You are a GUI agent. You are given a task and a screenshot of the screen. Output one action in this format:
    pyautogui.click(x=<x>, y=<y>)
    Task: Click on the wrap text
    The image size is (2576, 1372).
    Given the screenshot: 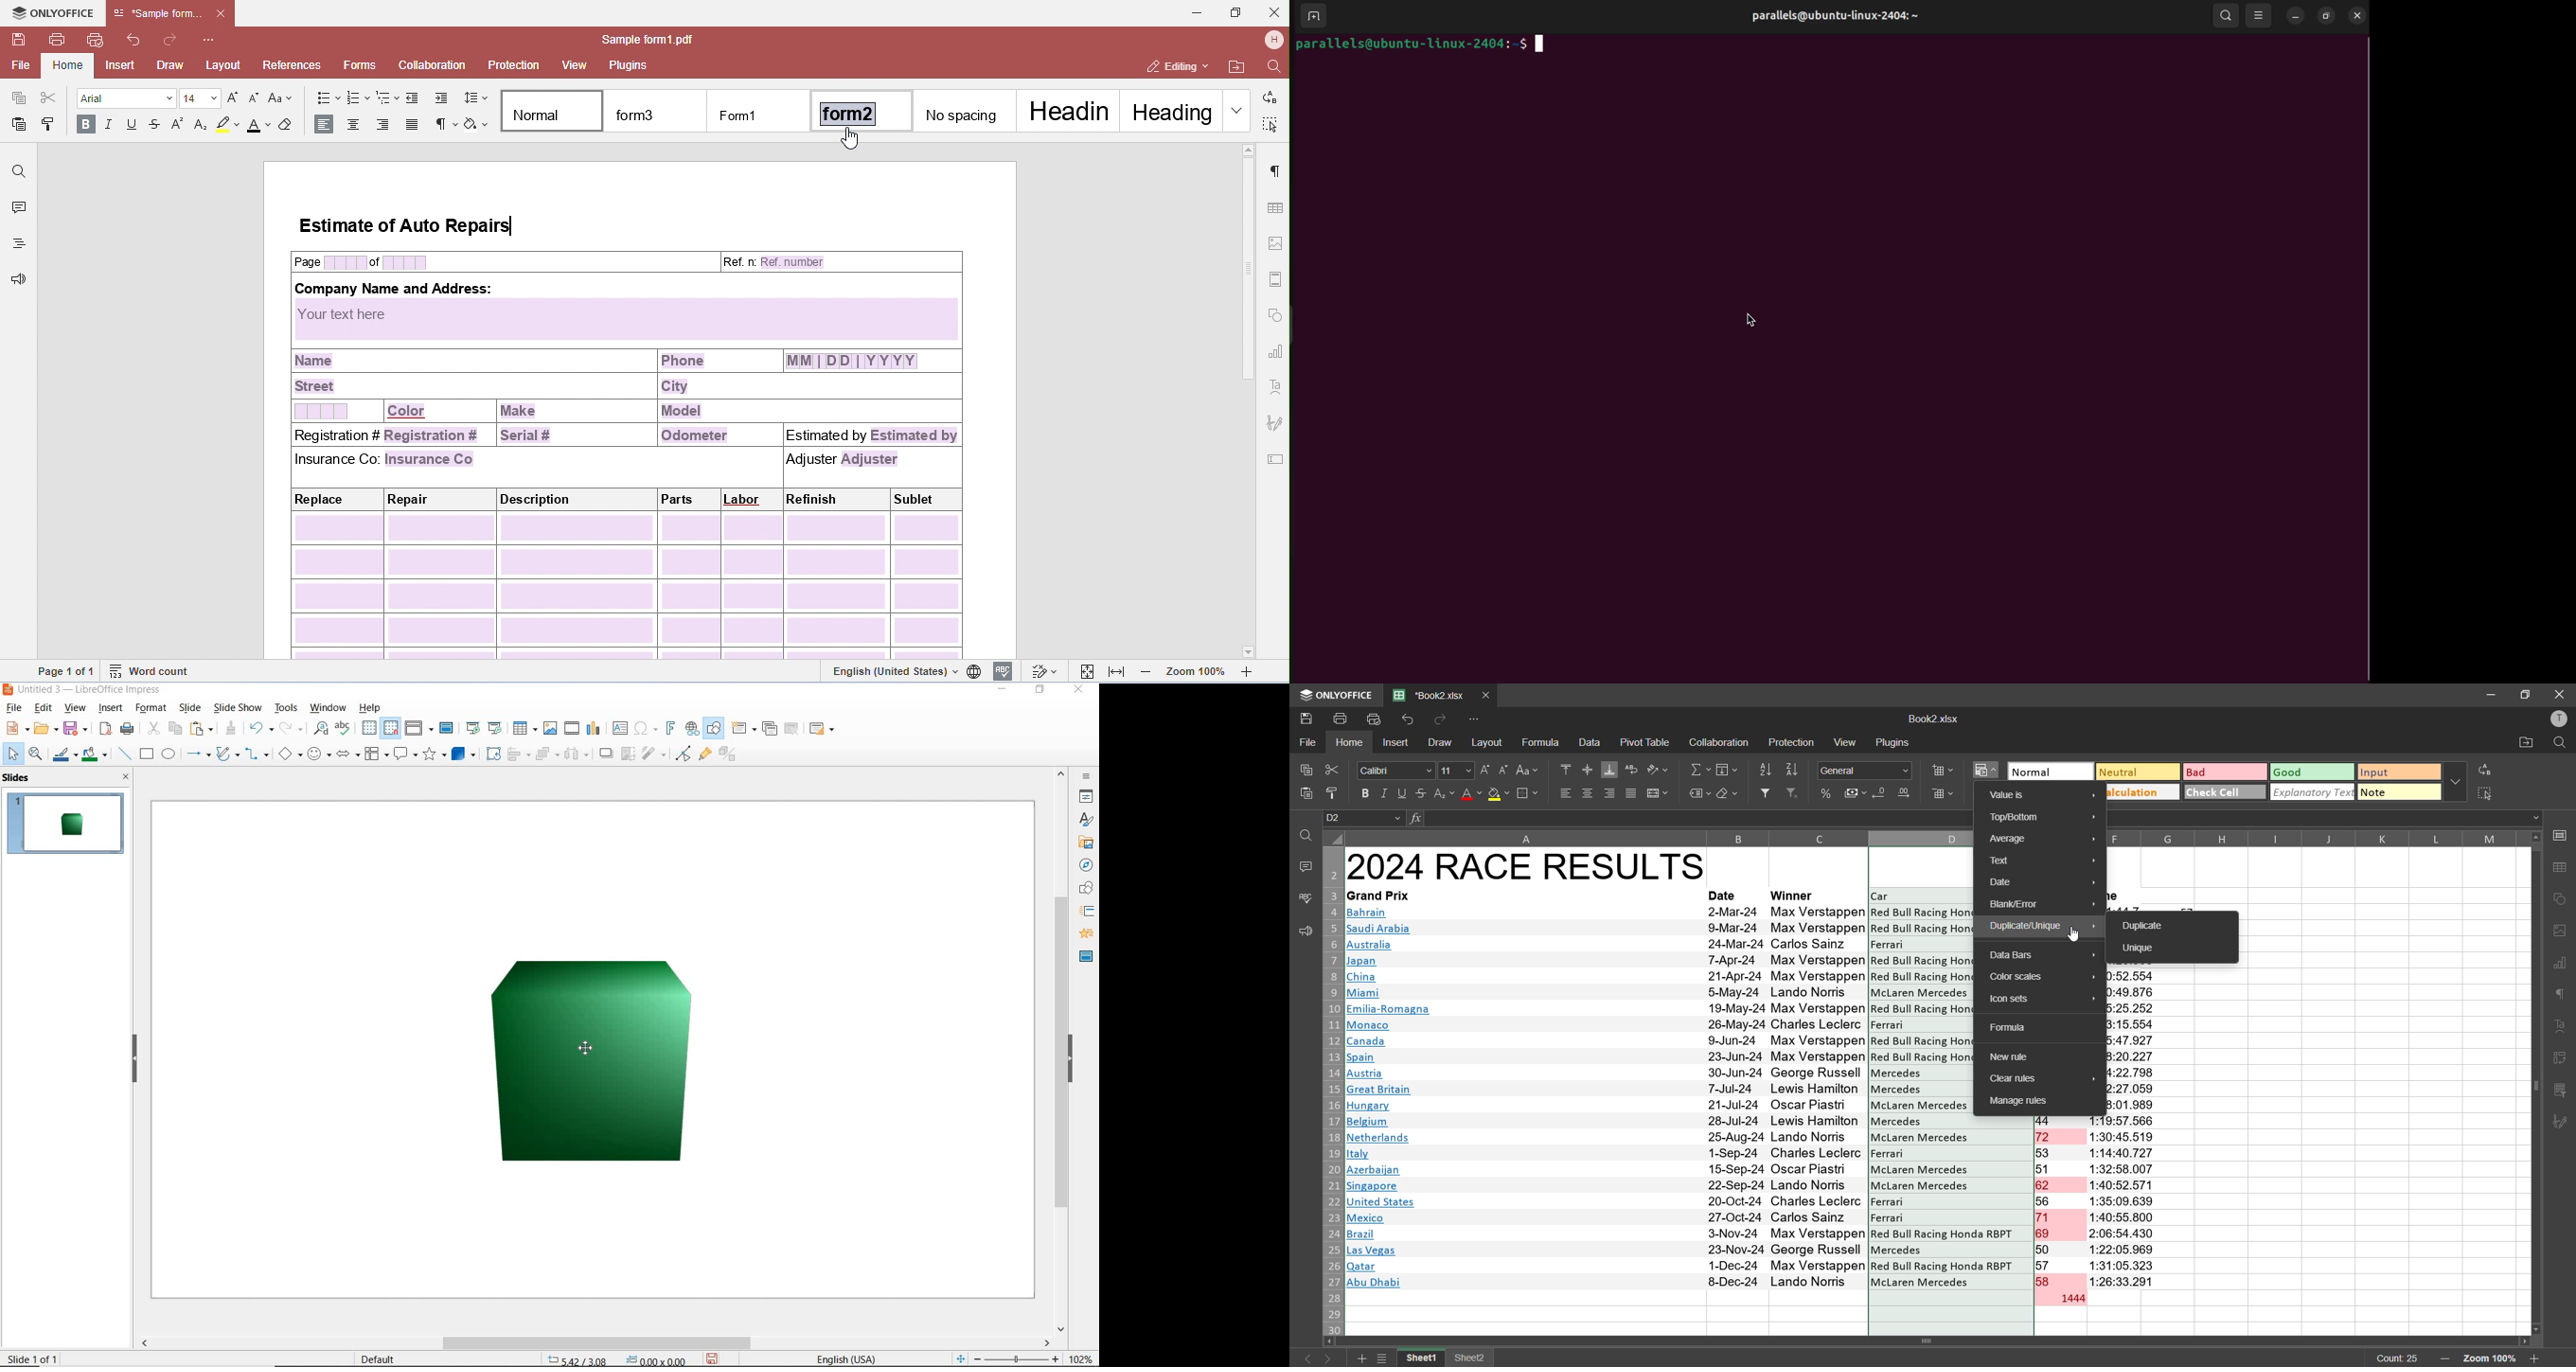 What is the action you would take?
    pyautogui.click(x=1632, y=770)
    